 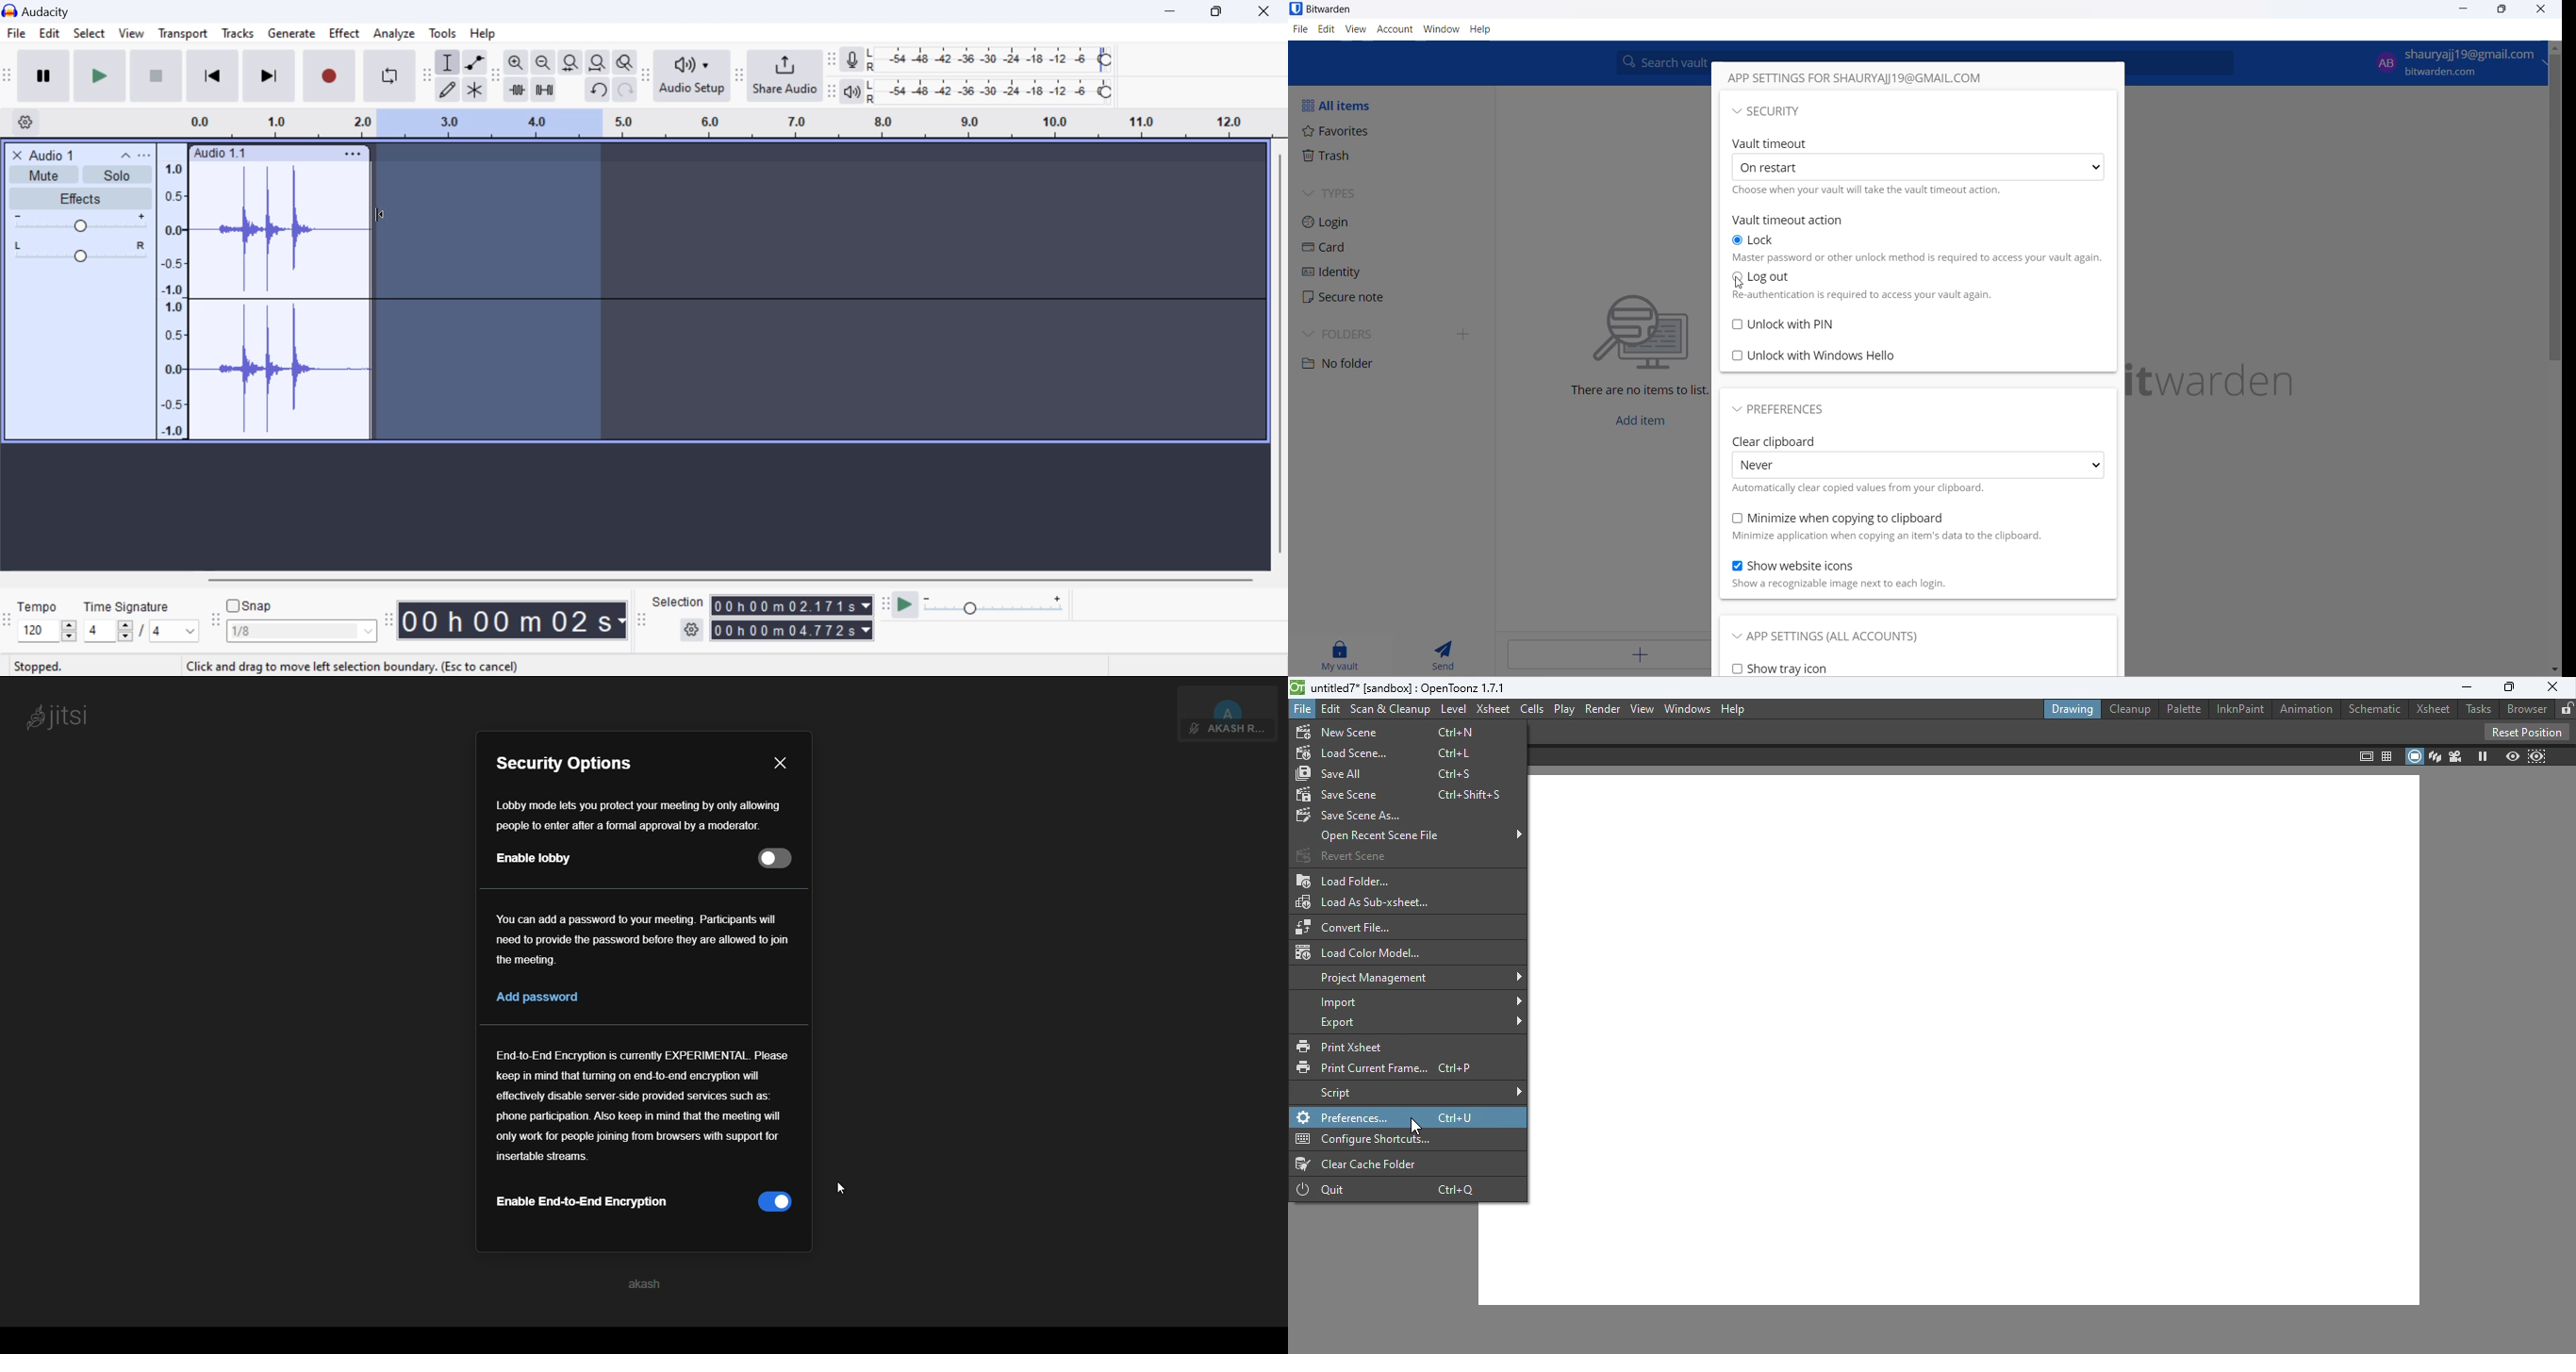 I want to click on view, so click(x=1356, y=29).